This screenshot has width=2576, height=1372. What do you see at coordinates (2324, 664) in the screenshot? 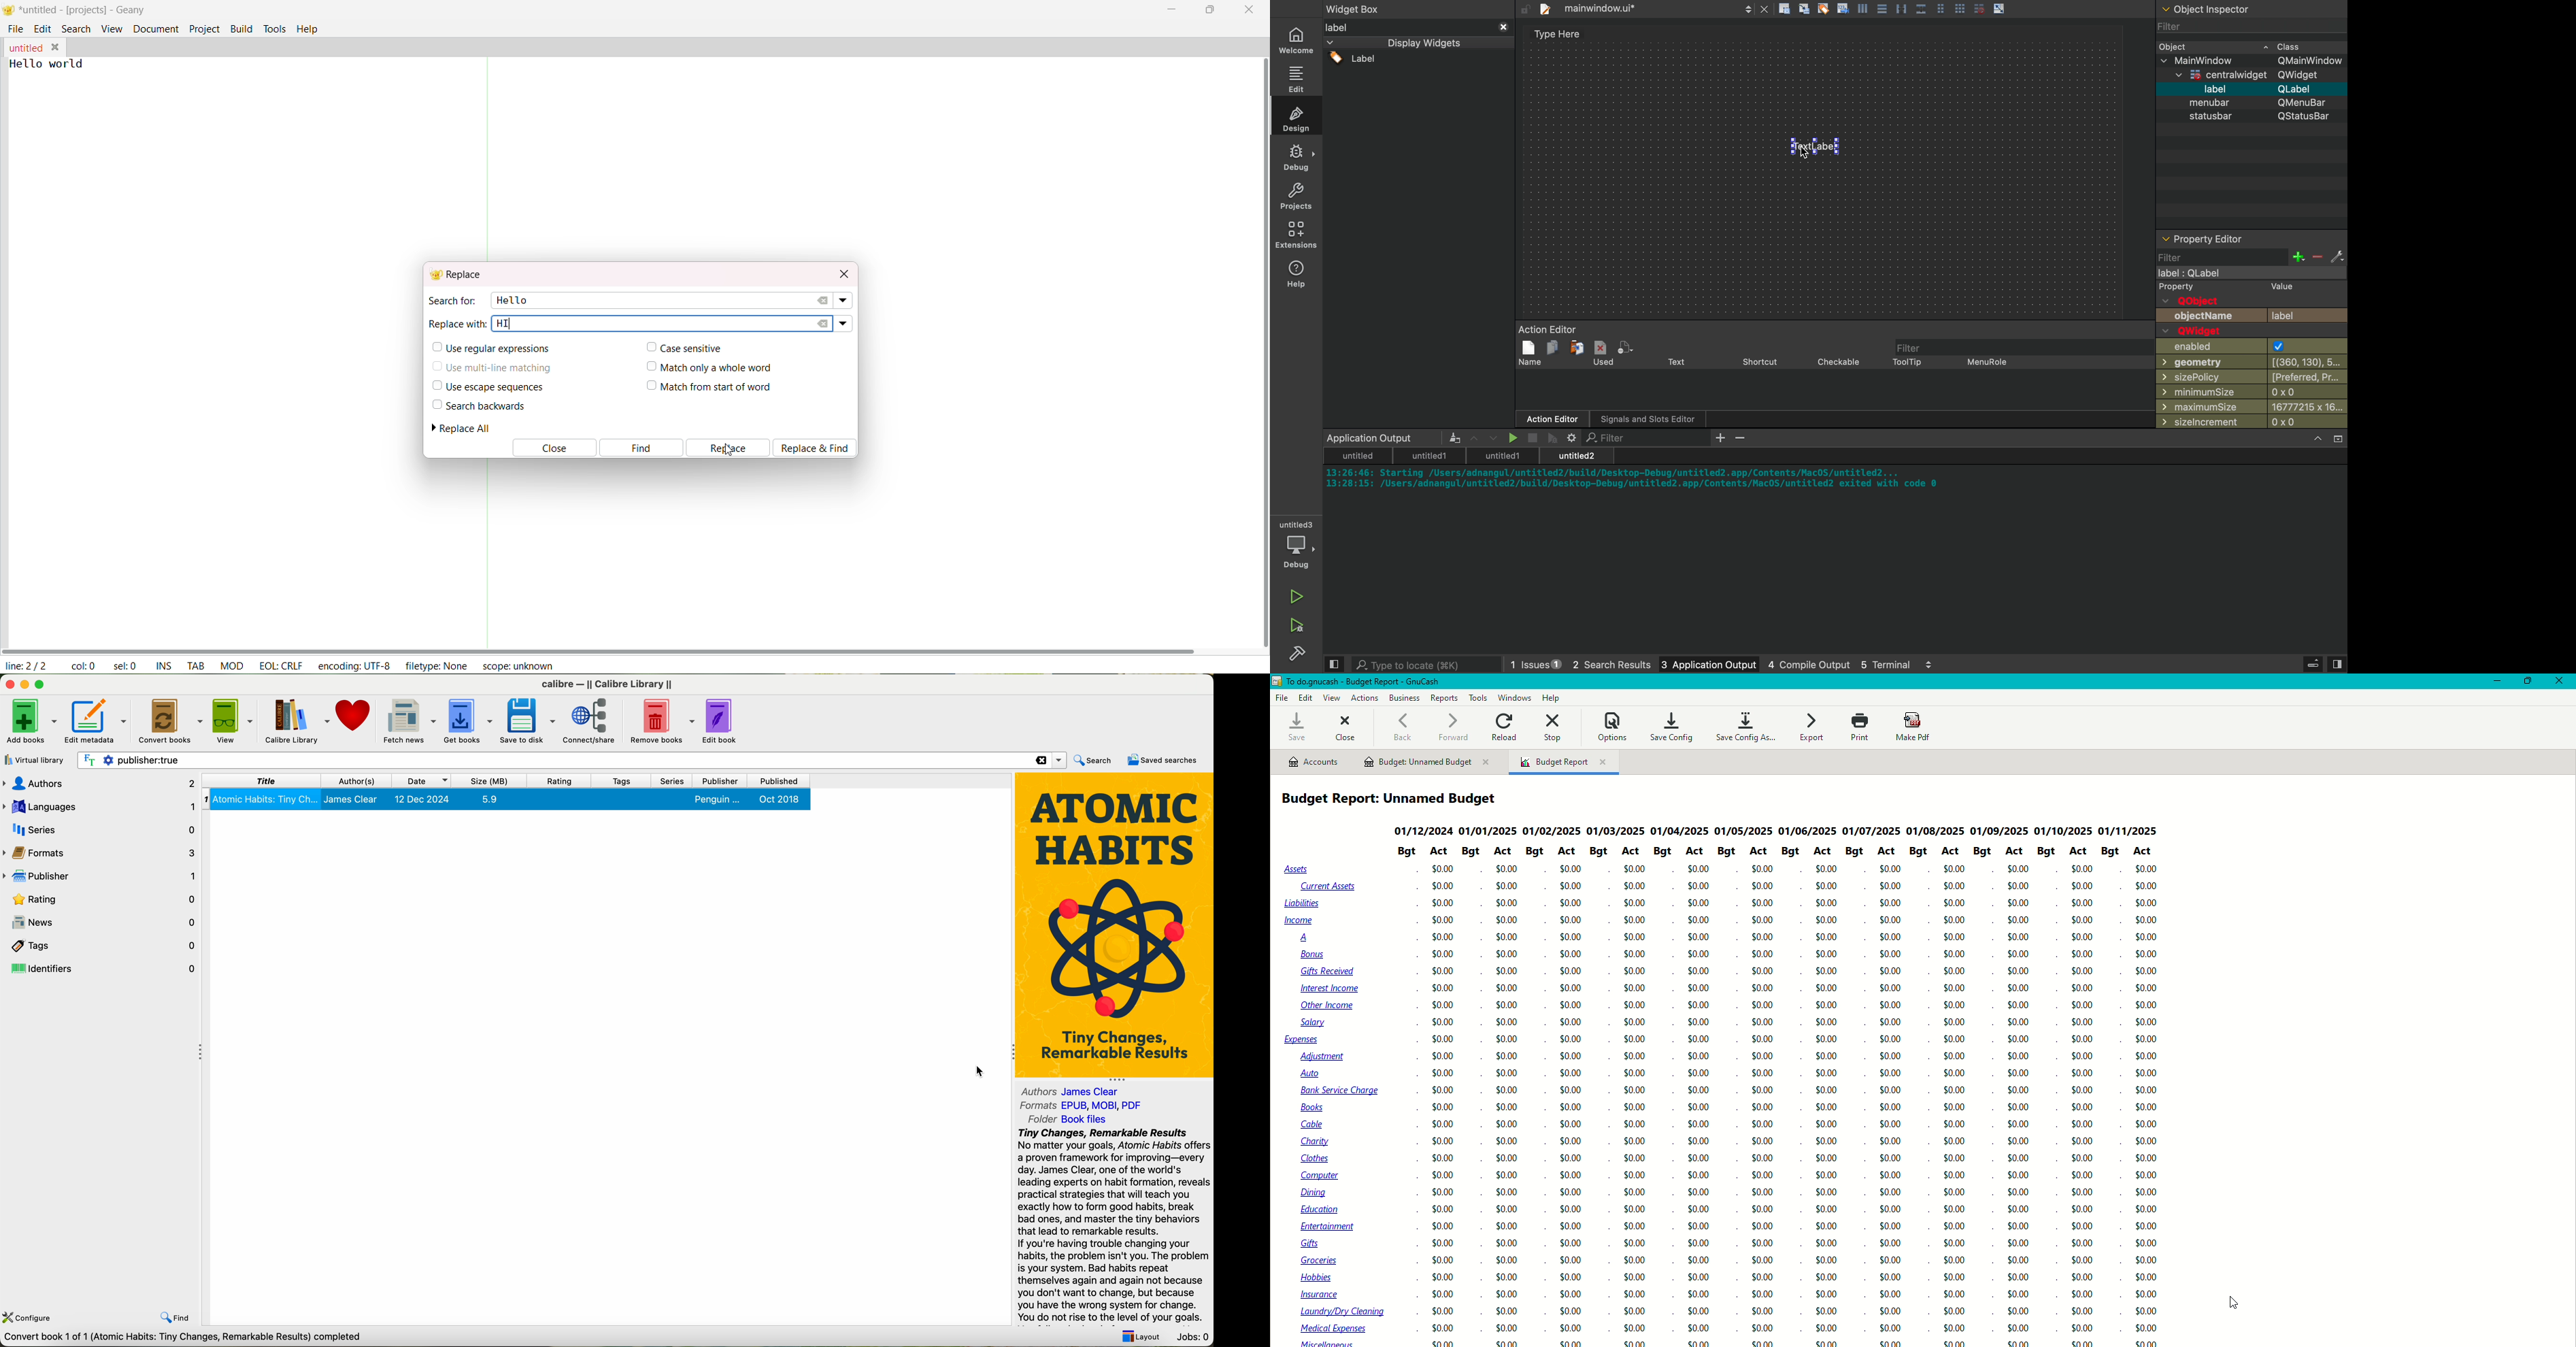
I see `` at bounding box center [2324, 664].